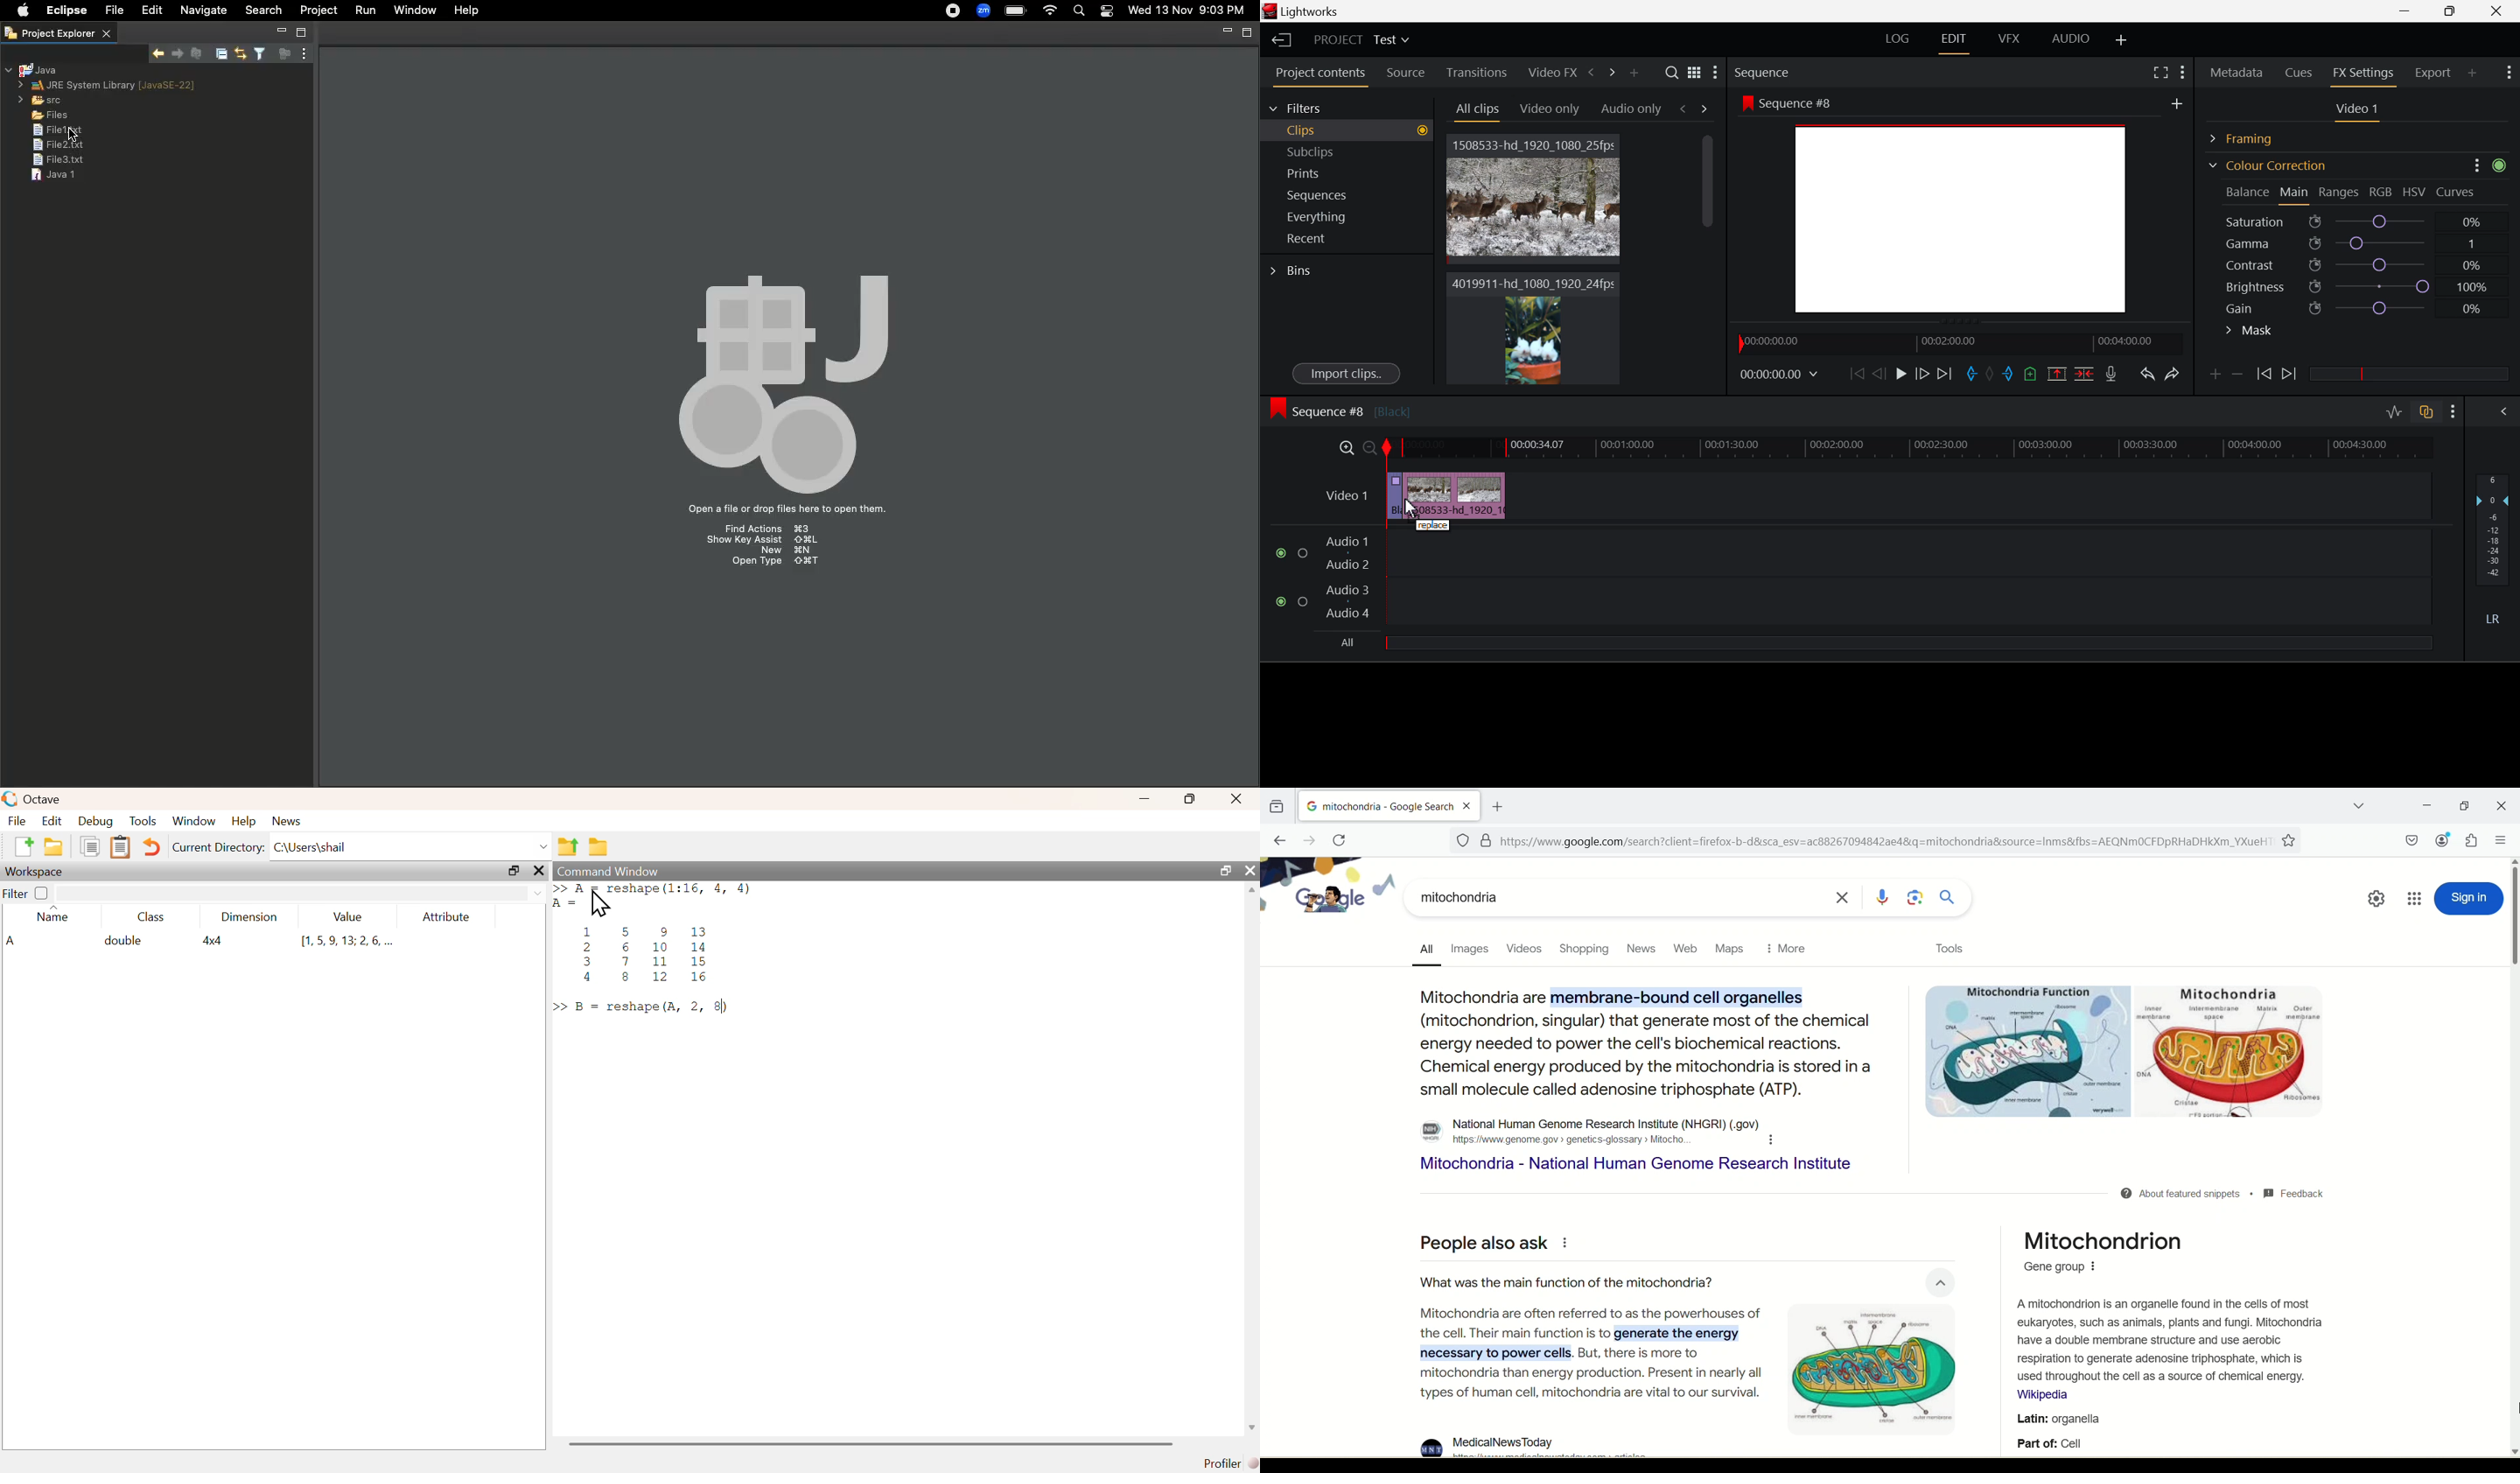 Image resolution: width=2520 pixels, height=1484 pixels. I want to click on Recent Tab Open, so click(1347, 239).